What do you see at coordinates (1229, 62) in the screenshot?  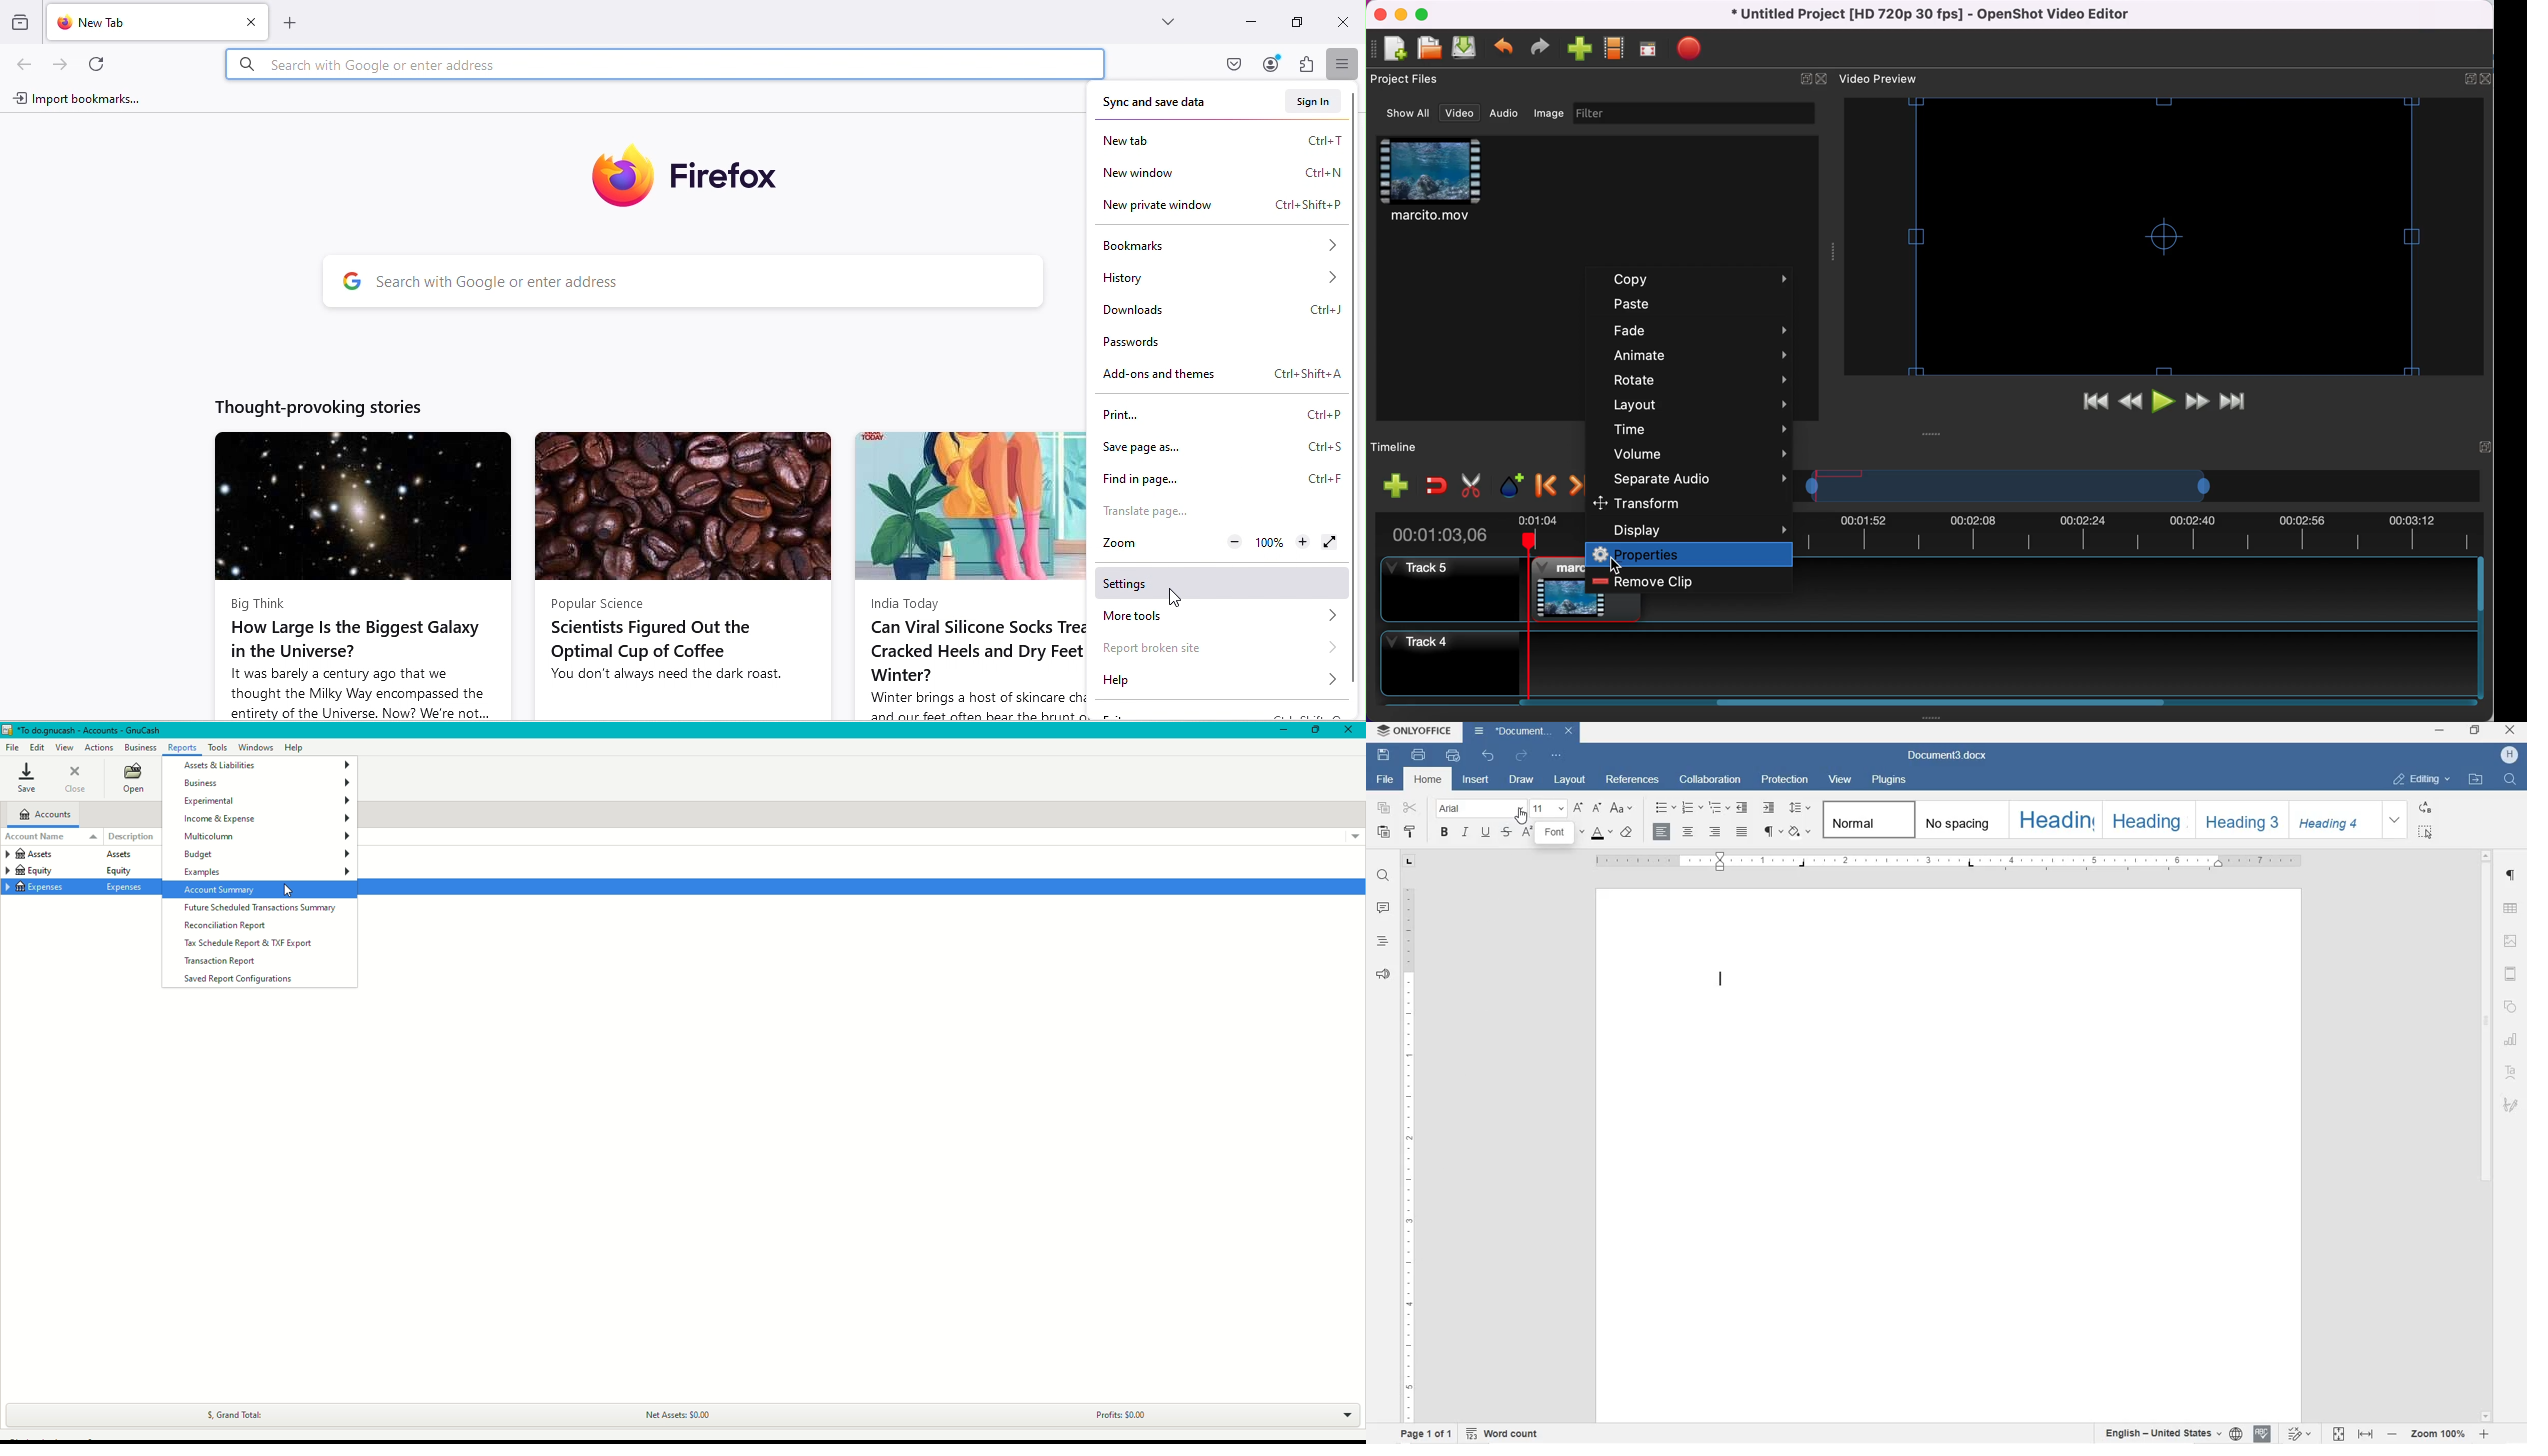 I see `Save to pocket` at bounding box center [1229, 62].